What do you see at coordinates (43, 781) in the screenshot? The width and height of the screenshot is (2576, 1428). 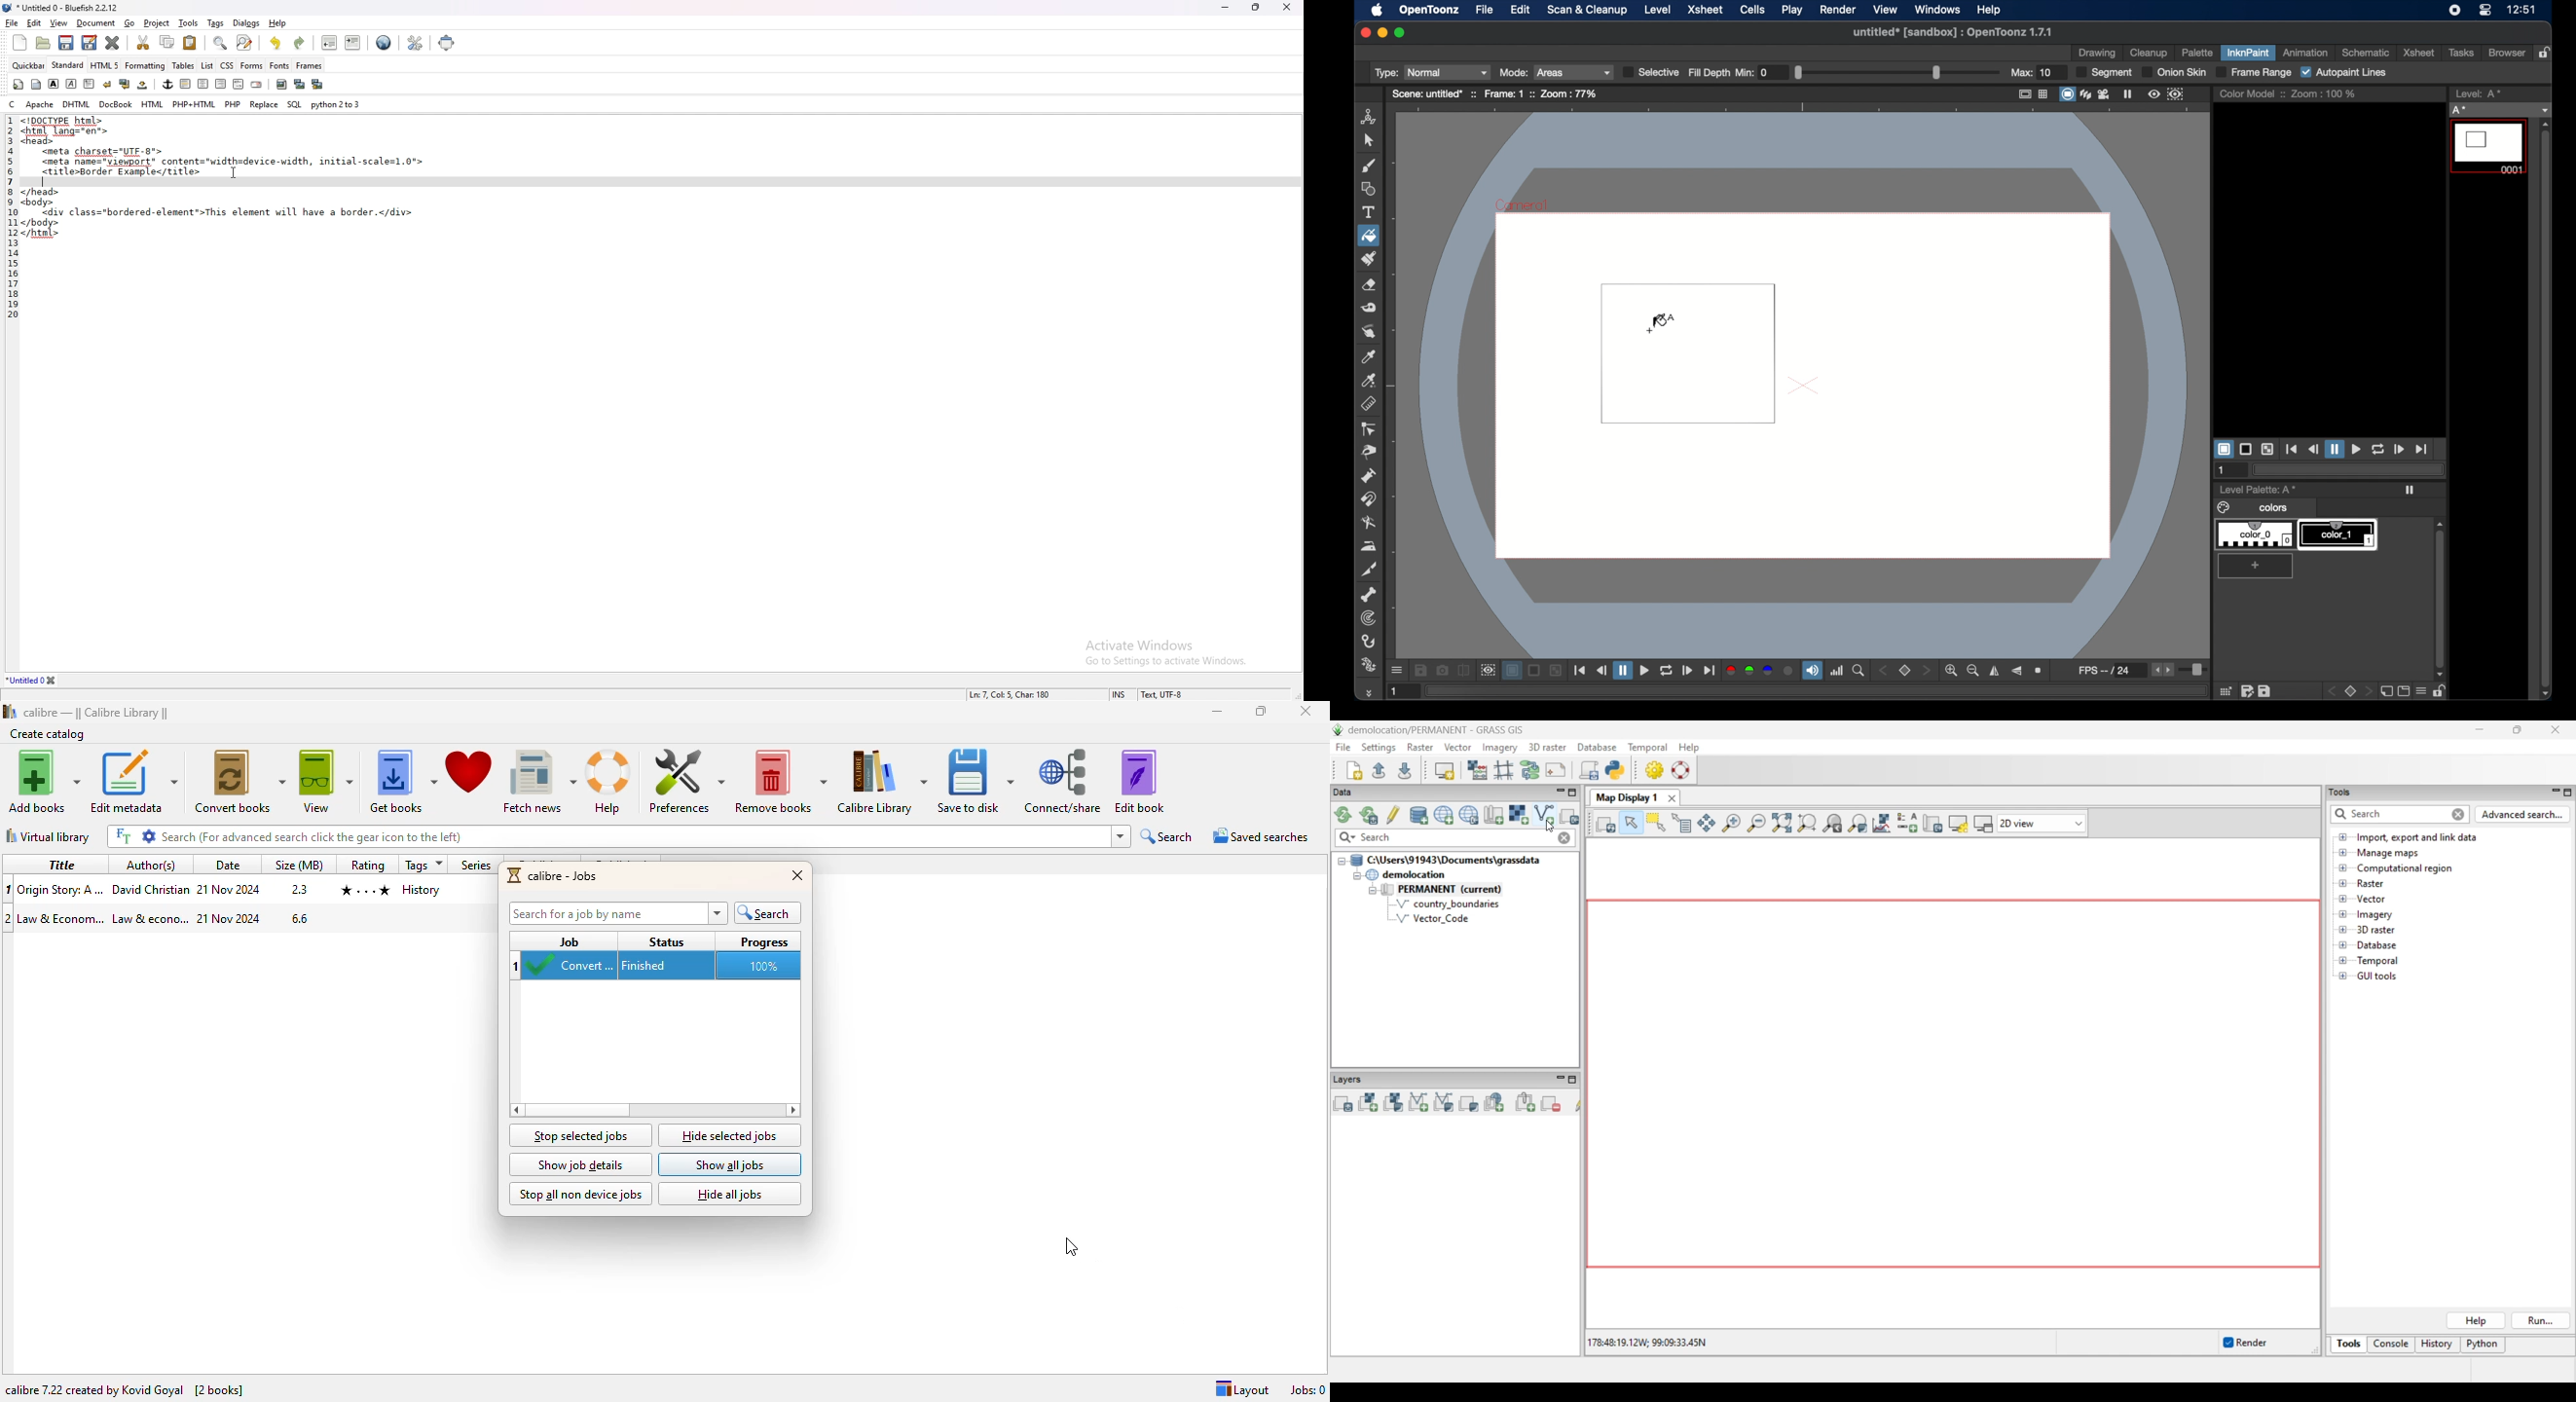 I see `add books` at bounding box center [43, 781].